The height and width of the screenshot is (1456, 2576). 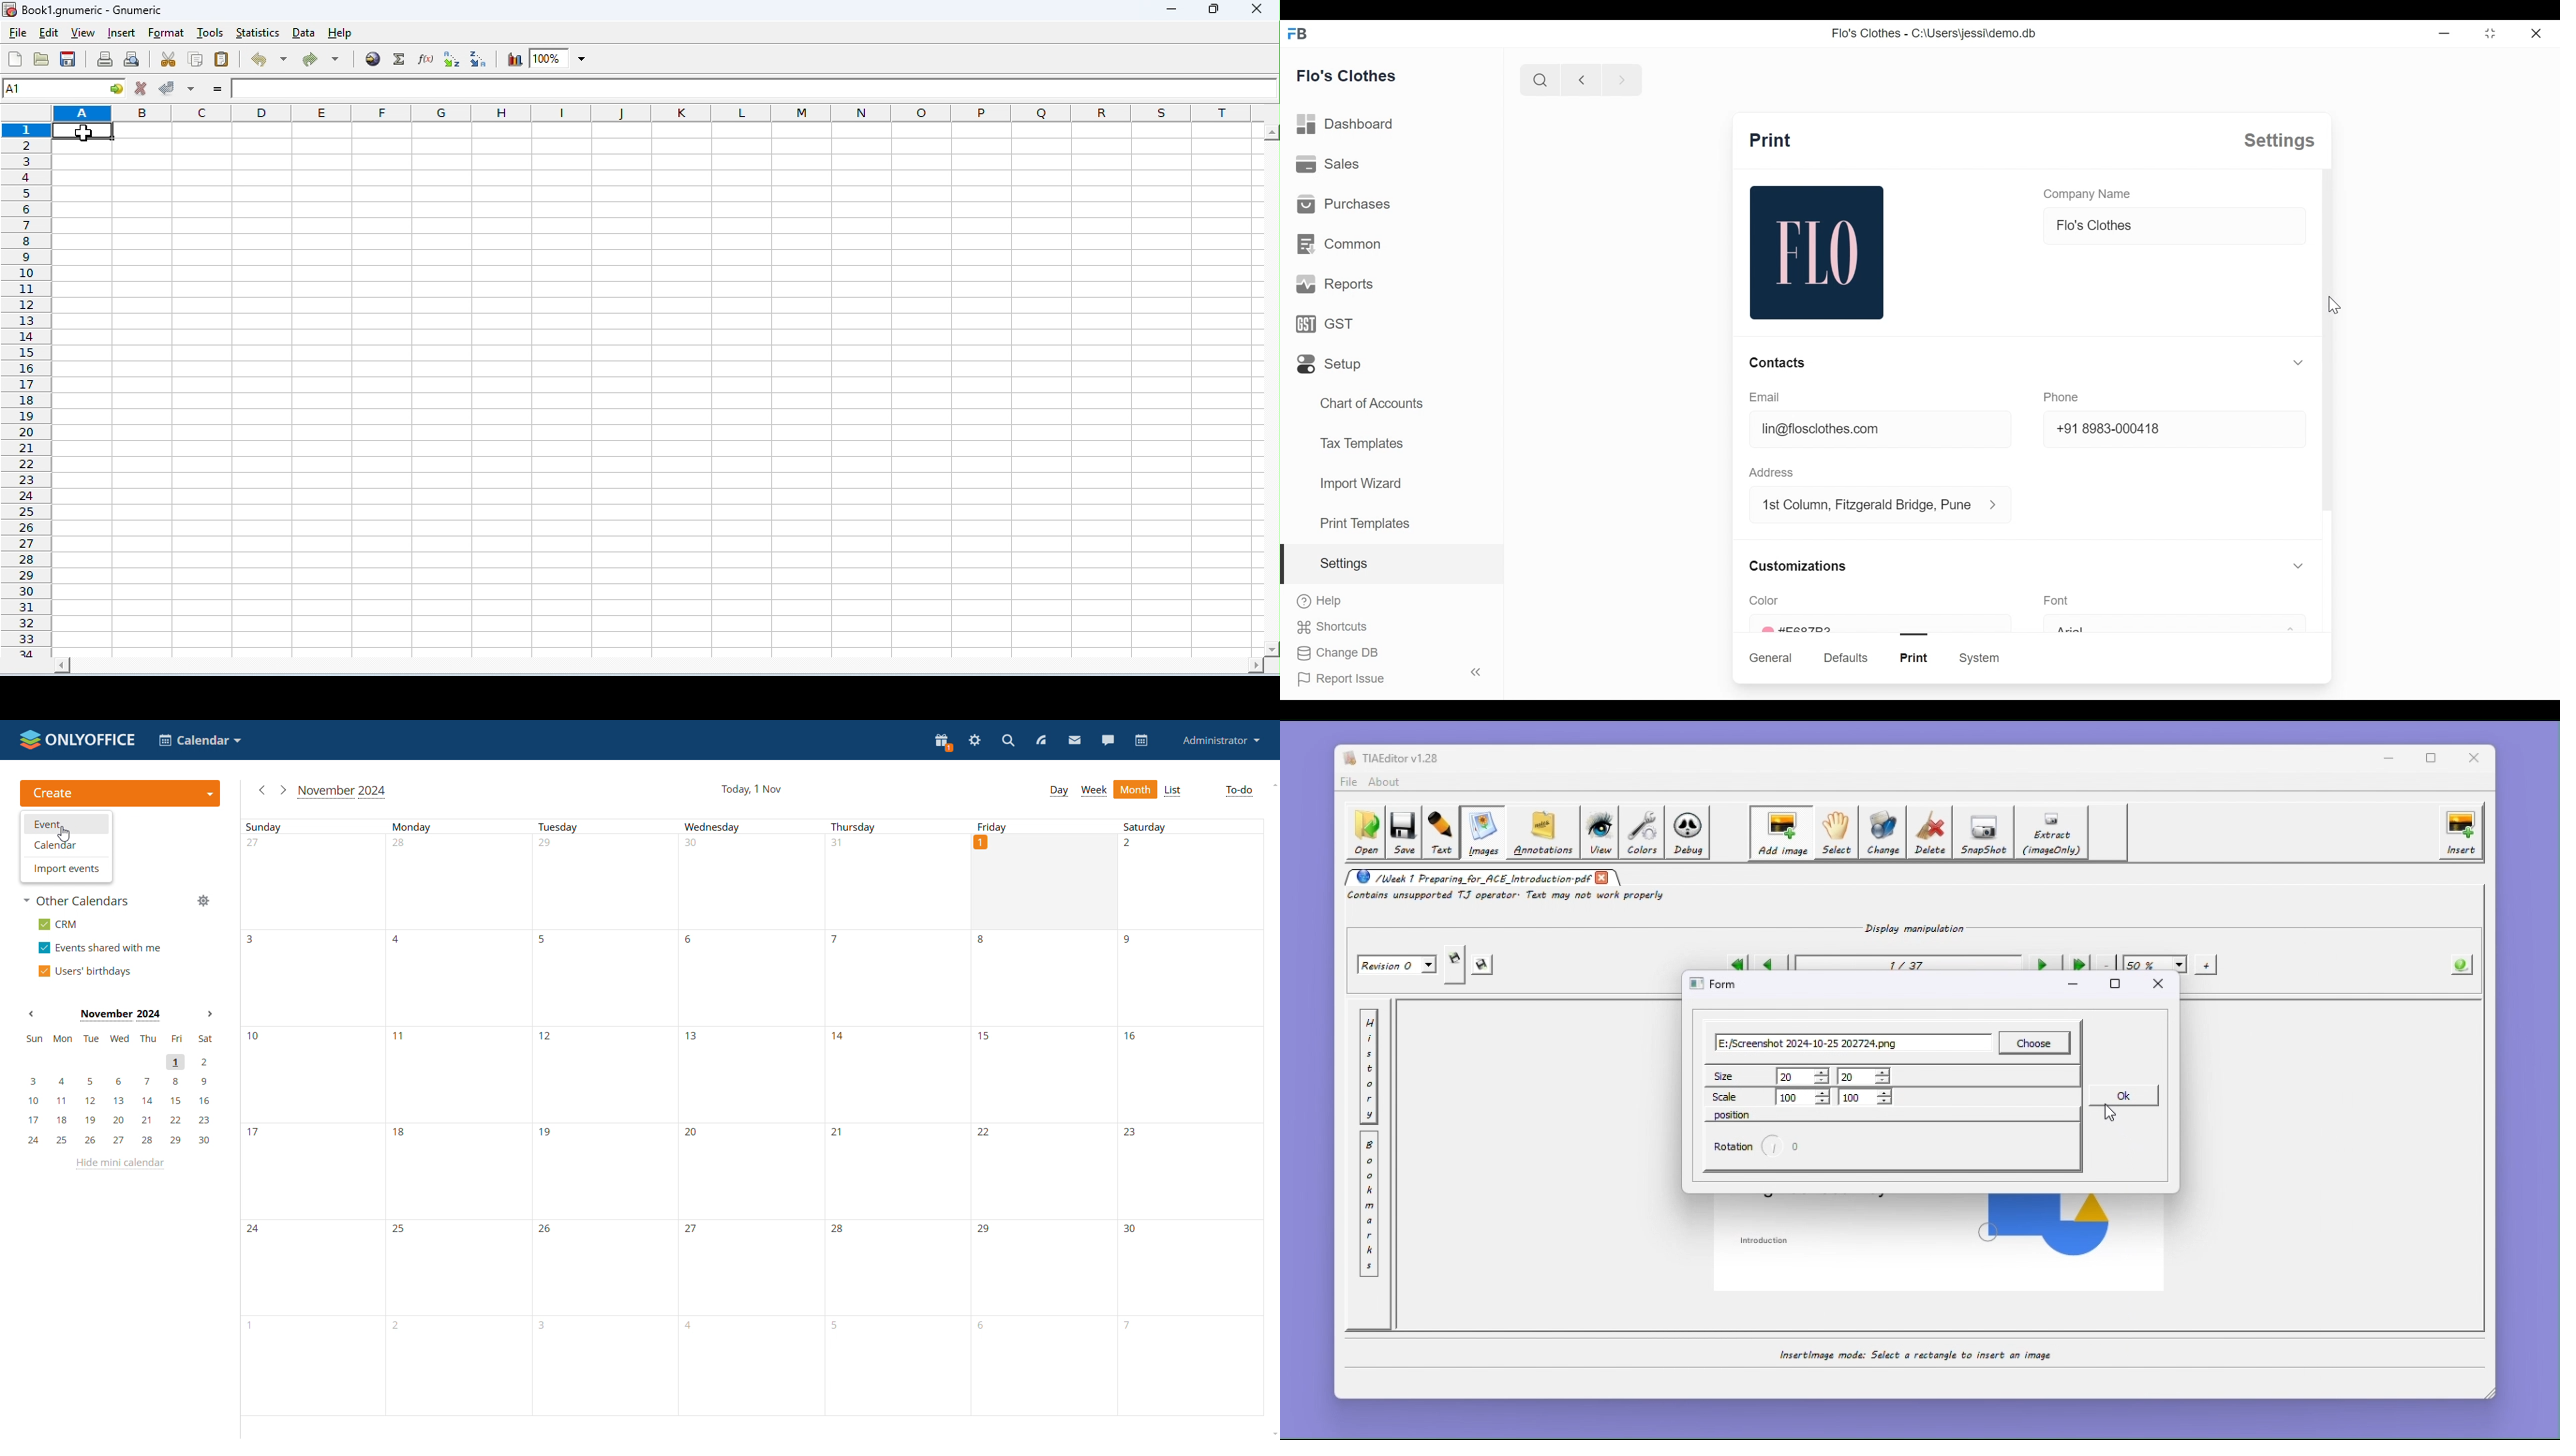 I want to click on report issue, so click(x=1341, y=679).